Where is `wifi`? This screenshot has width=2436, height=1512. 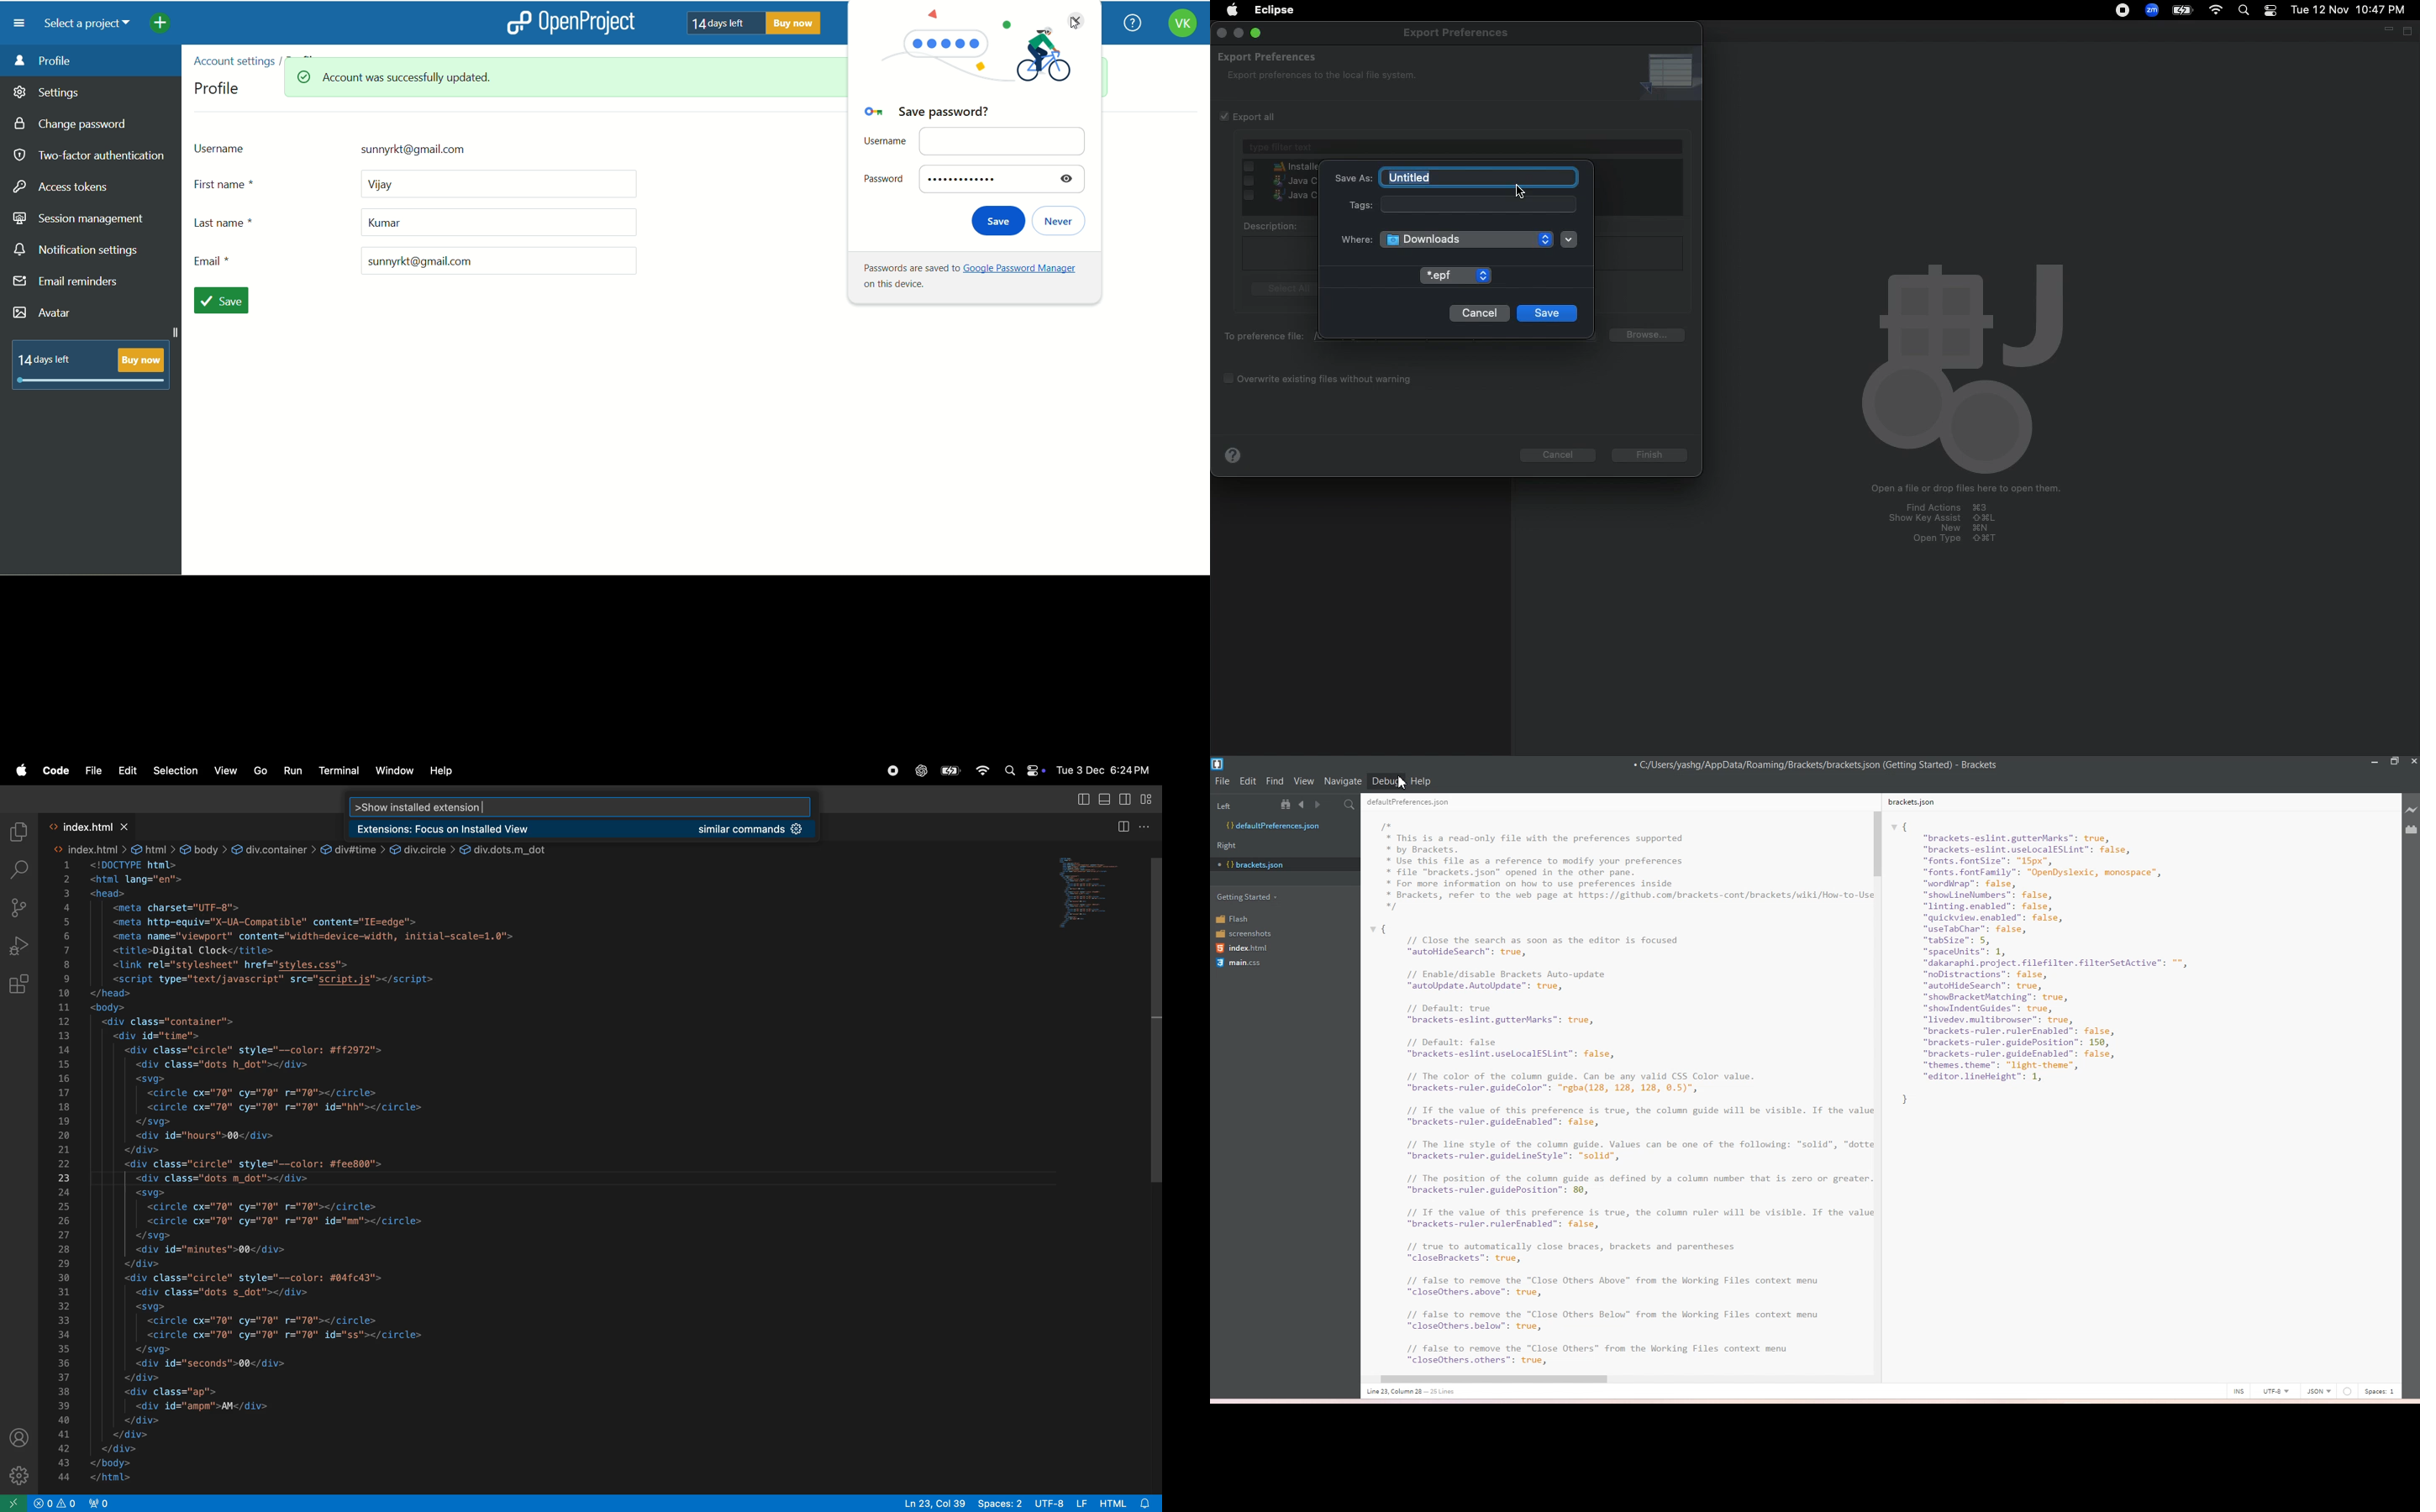 wifi is located at coordinates (982, 771).